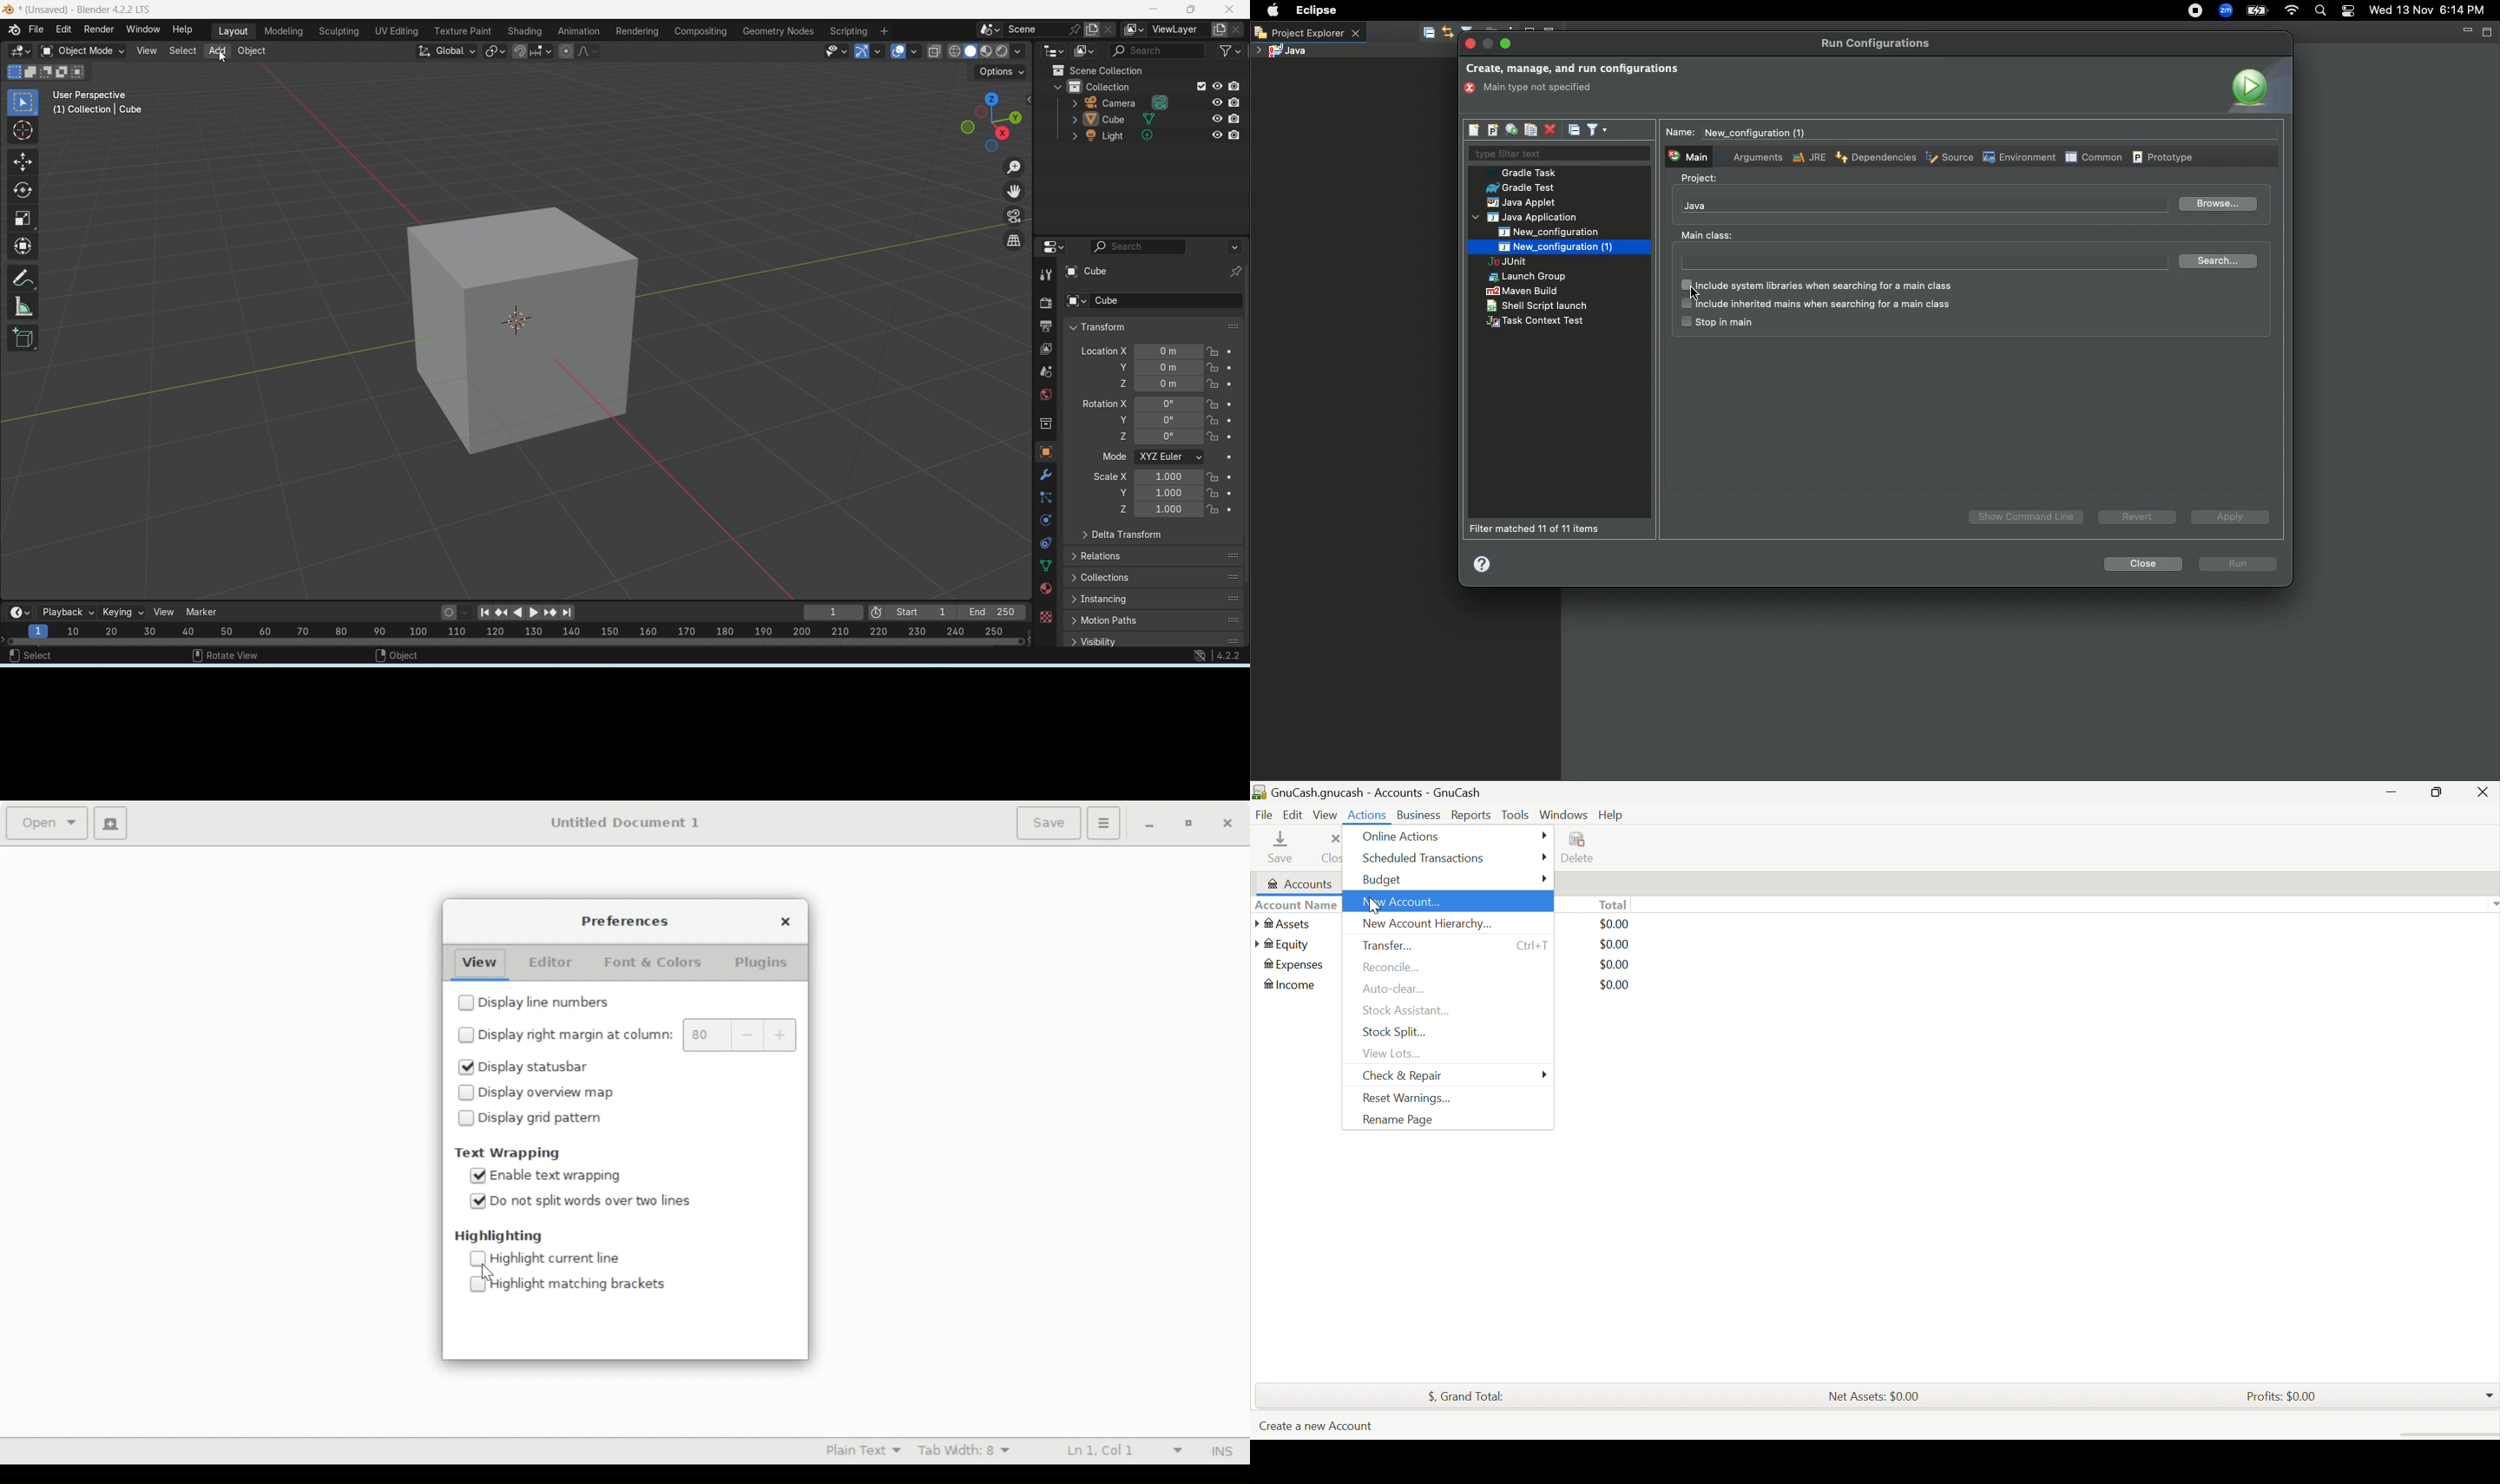 The width and height of the screenshot is (2520, 1484). What do you see at coordinates (1283, 944) in the screenshot?
I see `Equity` at bounding box center [1283, 944].